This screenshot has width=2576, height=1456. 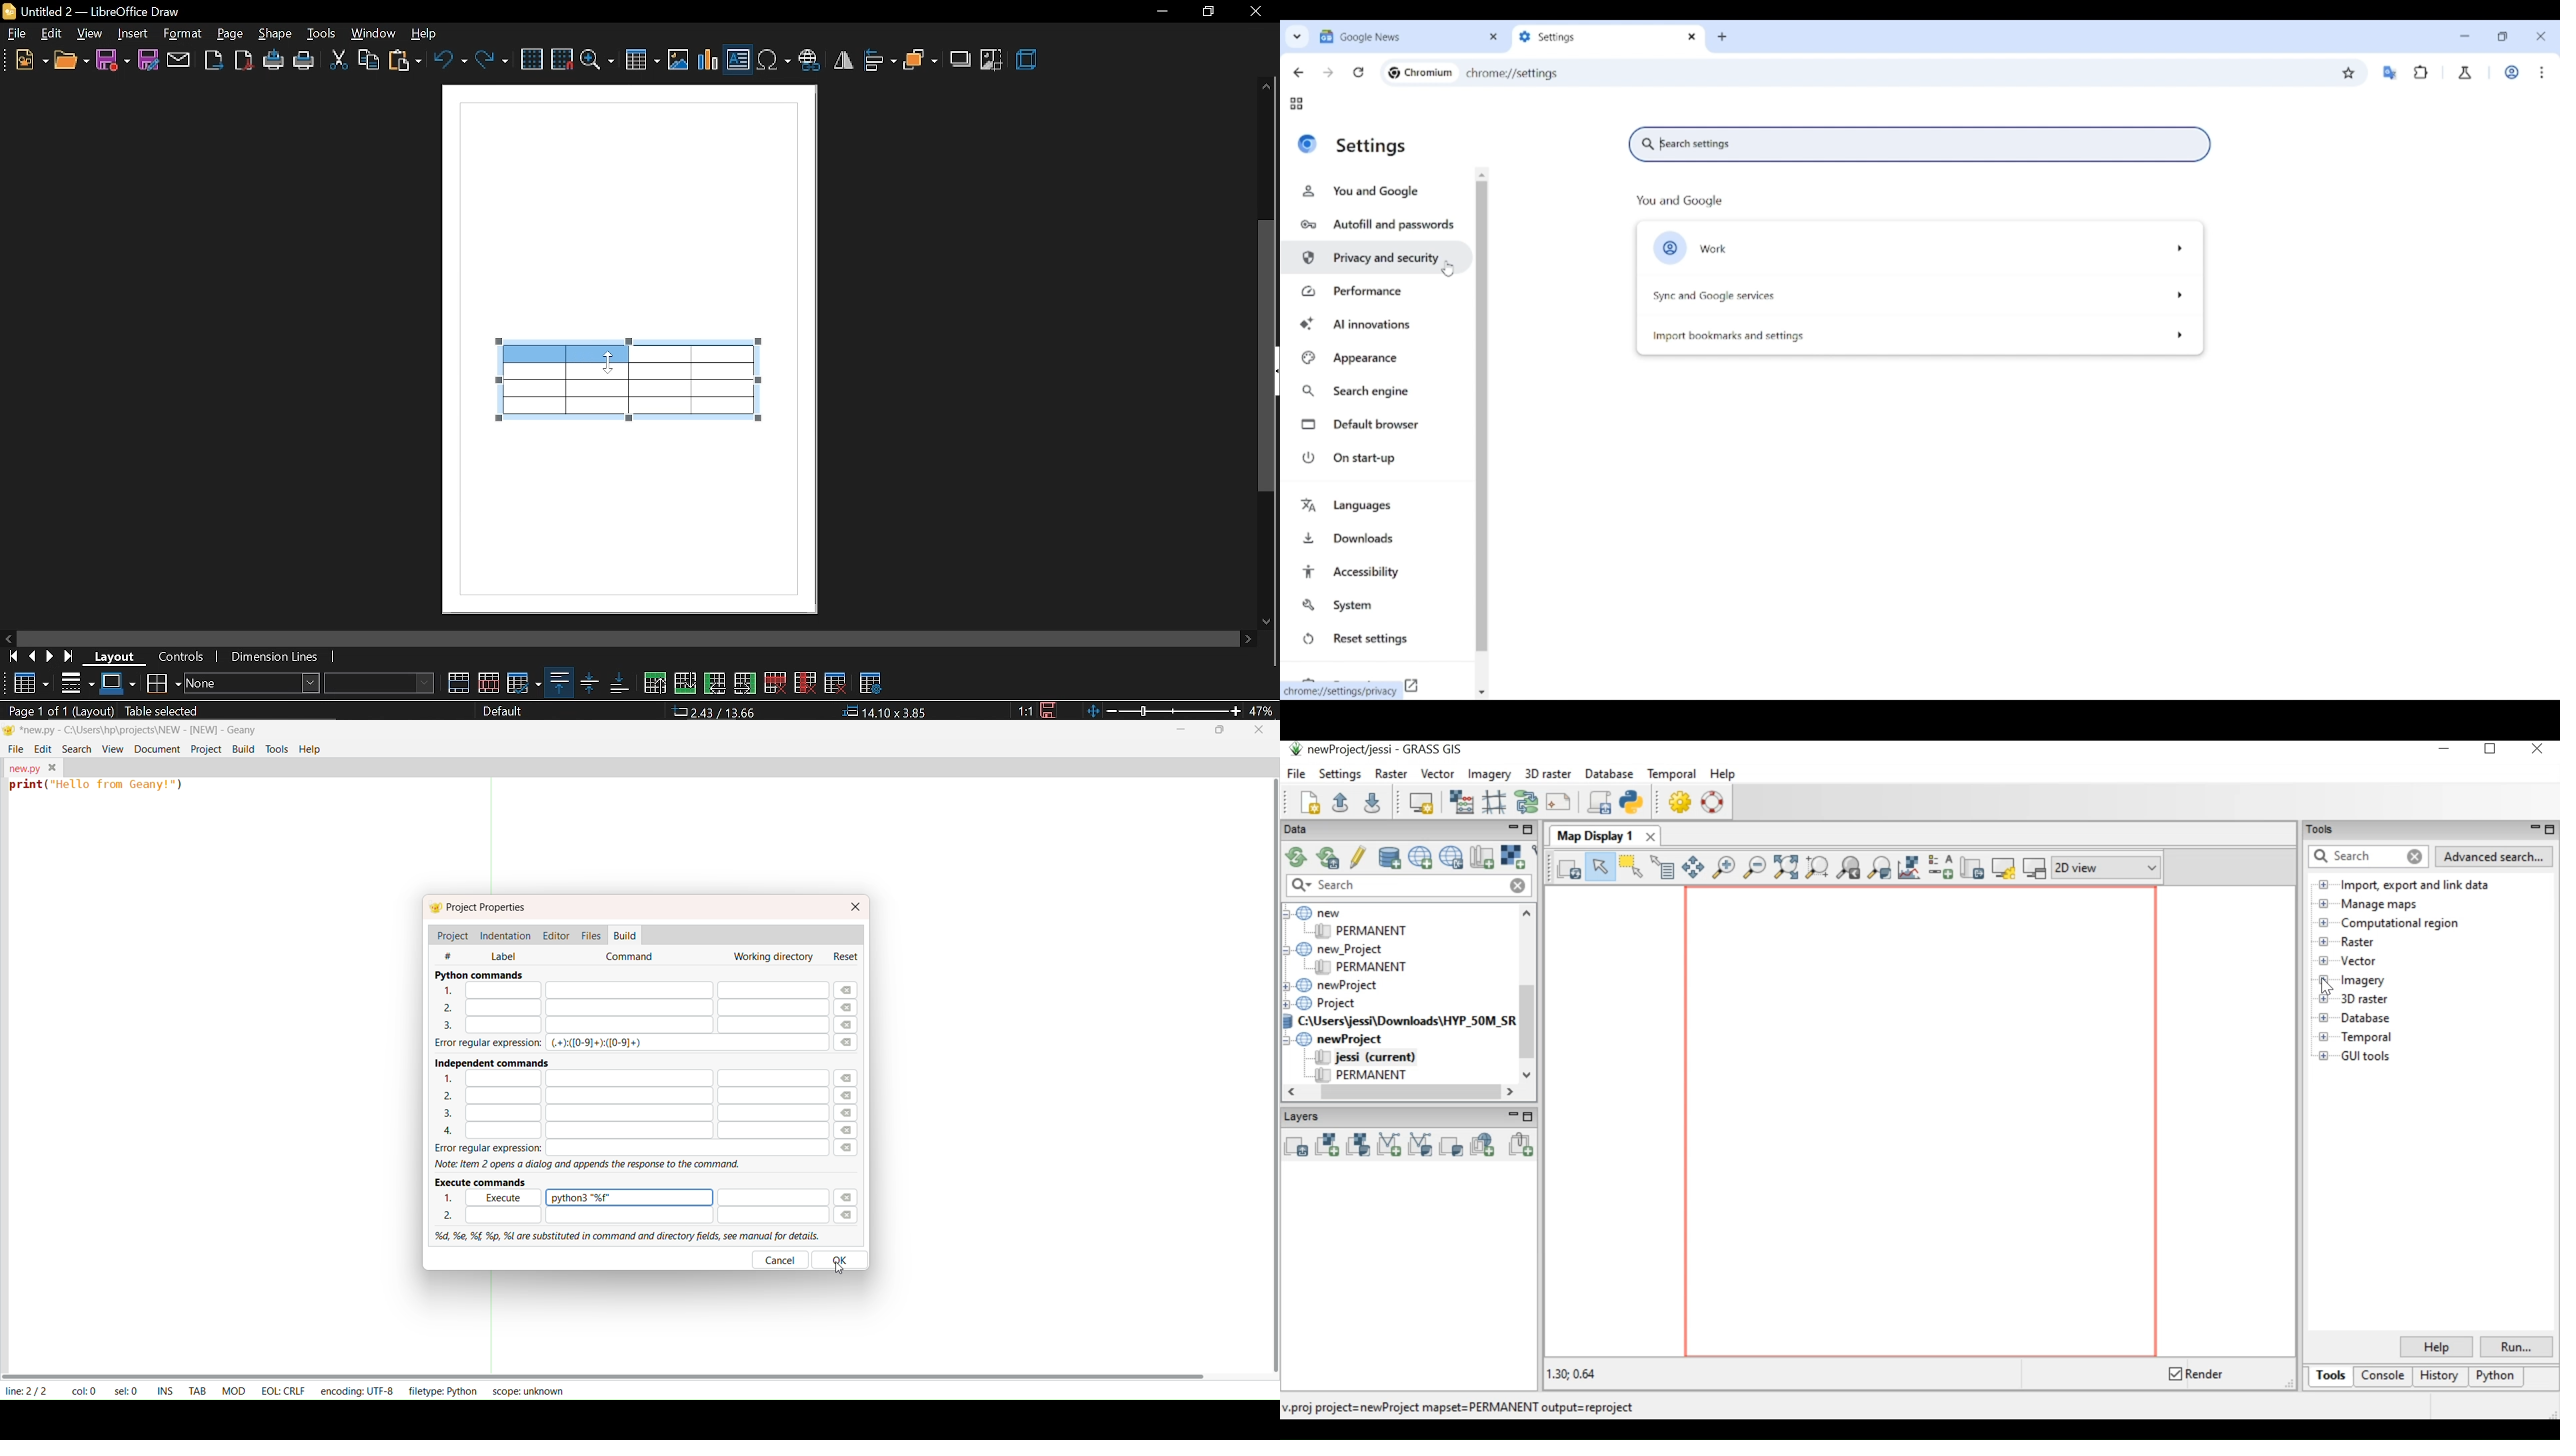 I want to click on move right, so click(x=1250, y=638).